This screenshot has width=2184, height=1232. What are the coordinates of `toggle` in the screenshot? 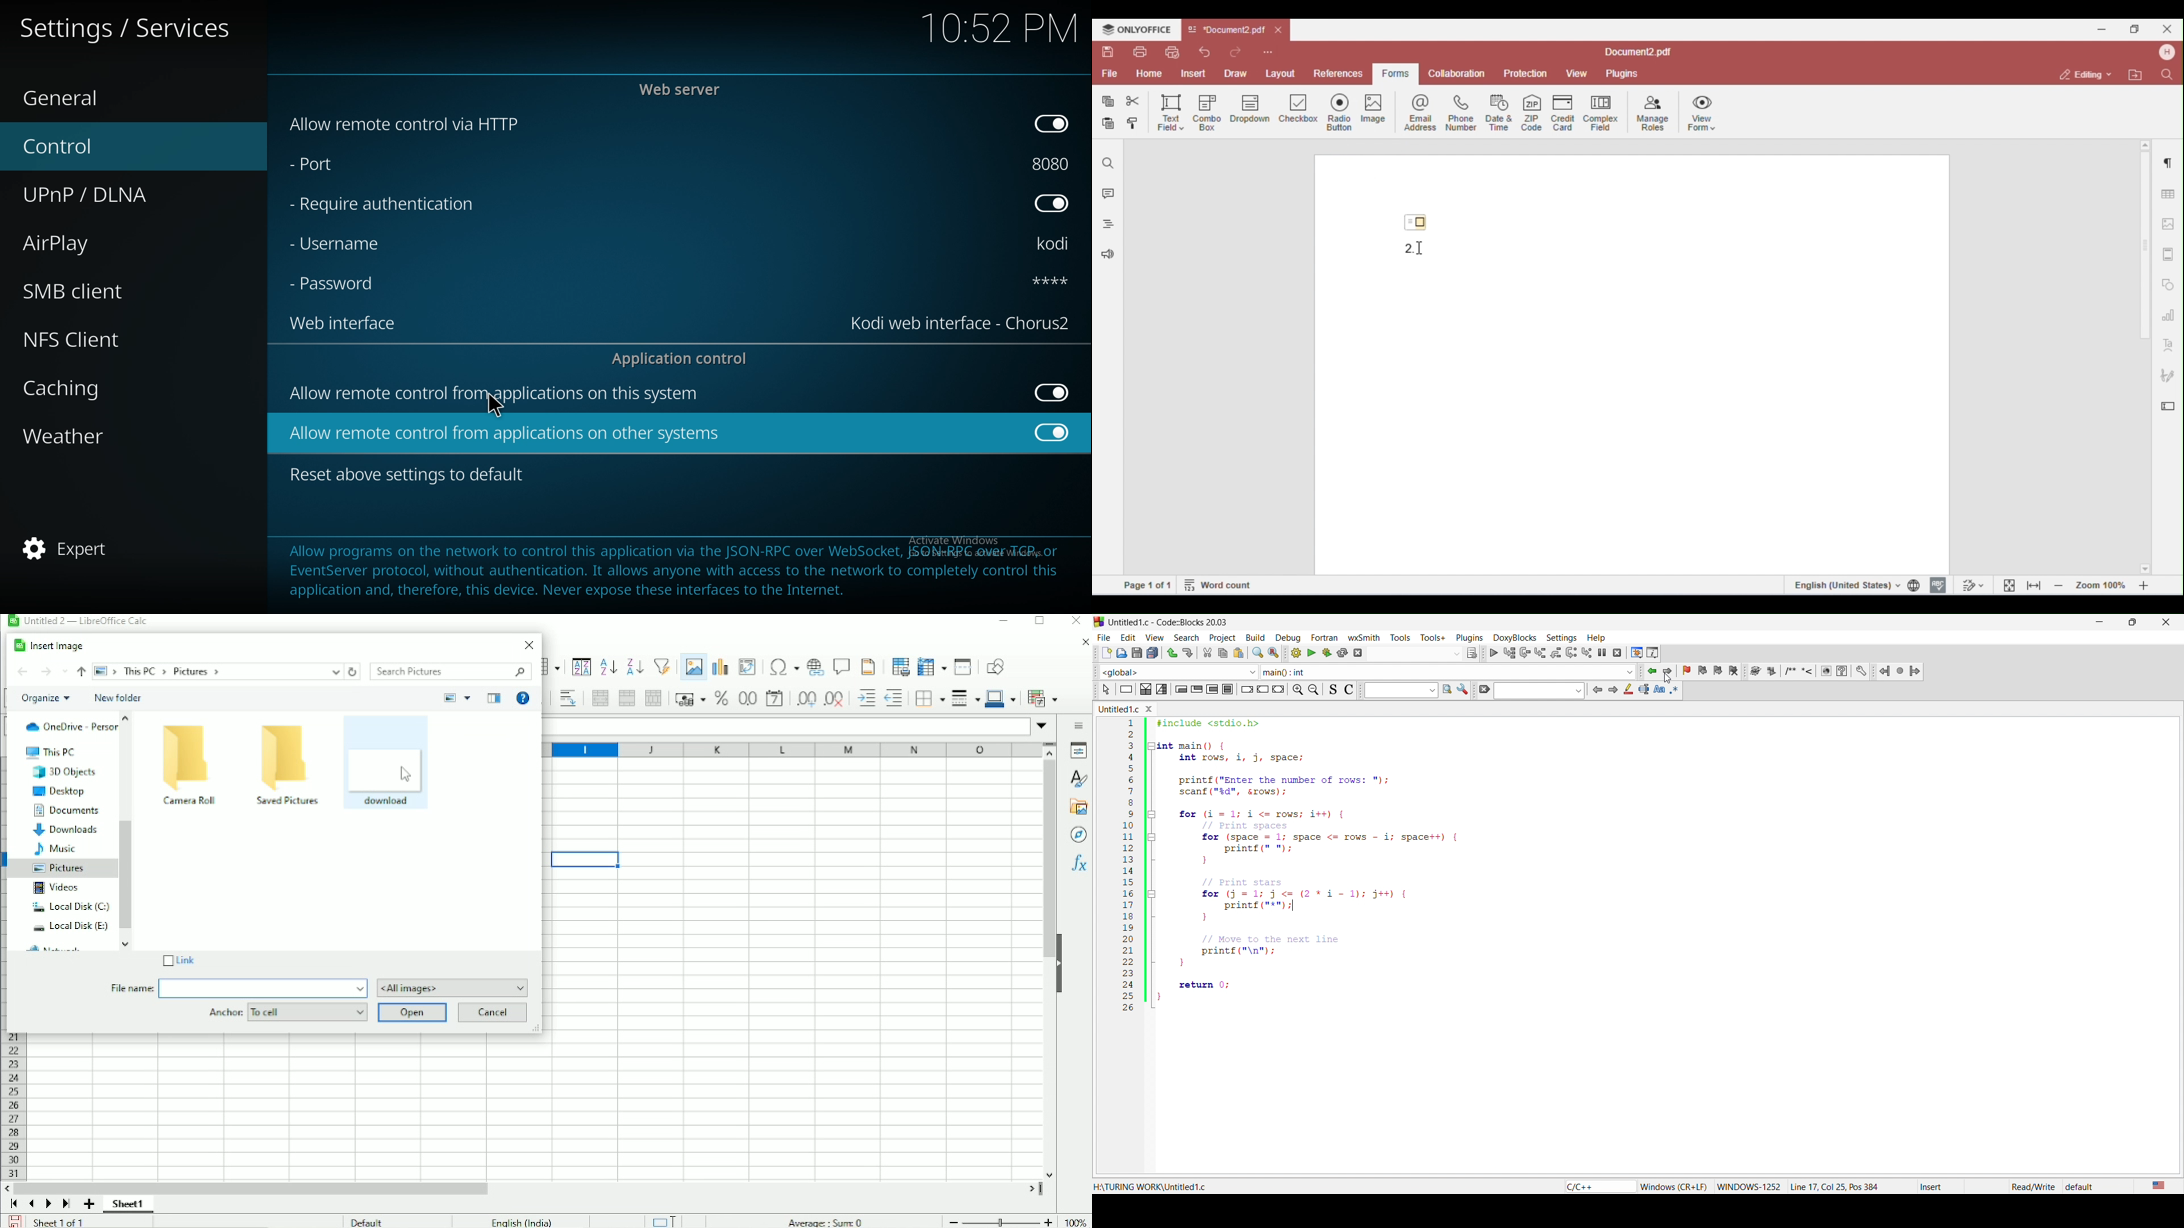 It's located at (1052, 205).